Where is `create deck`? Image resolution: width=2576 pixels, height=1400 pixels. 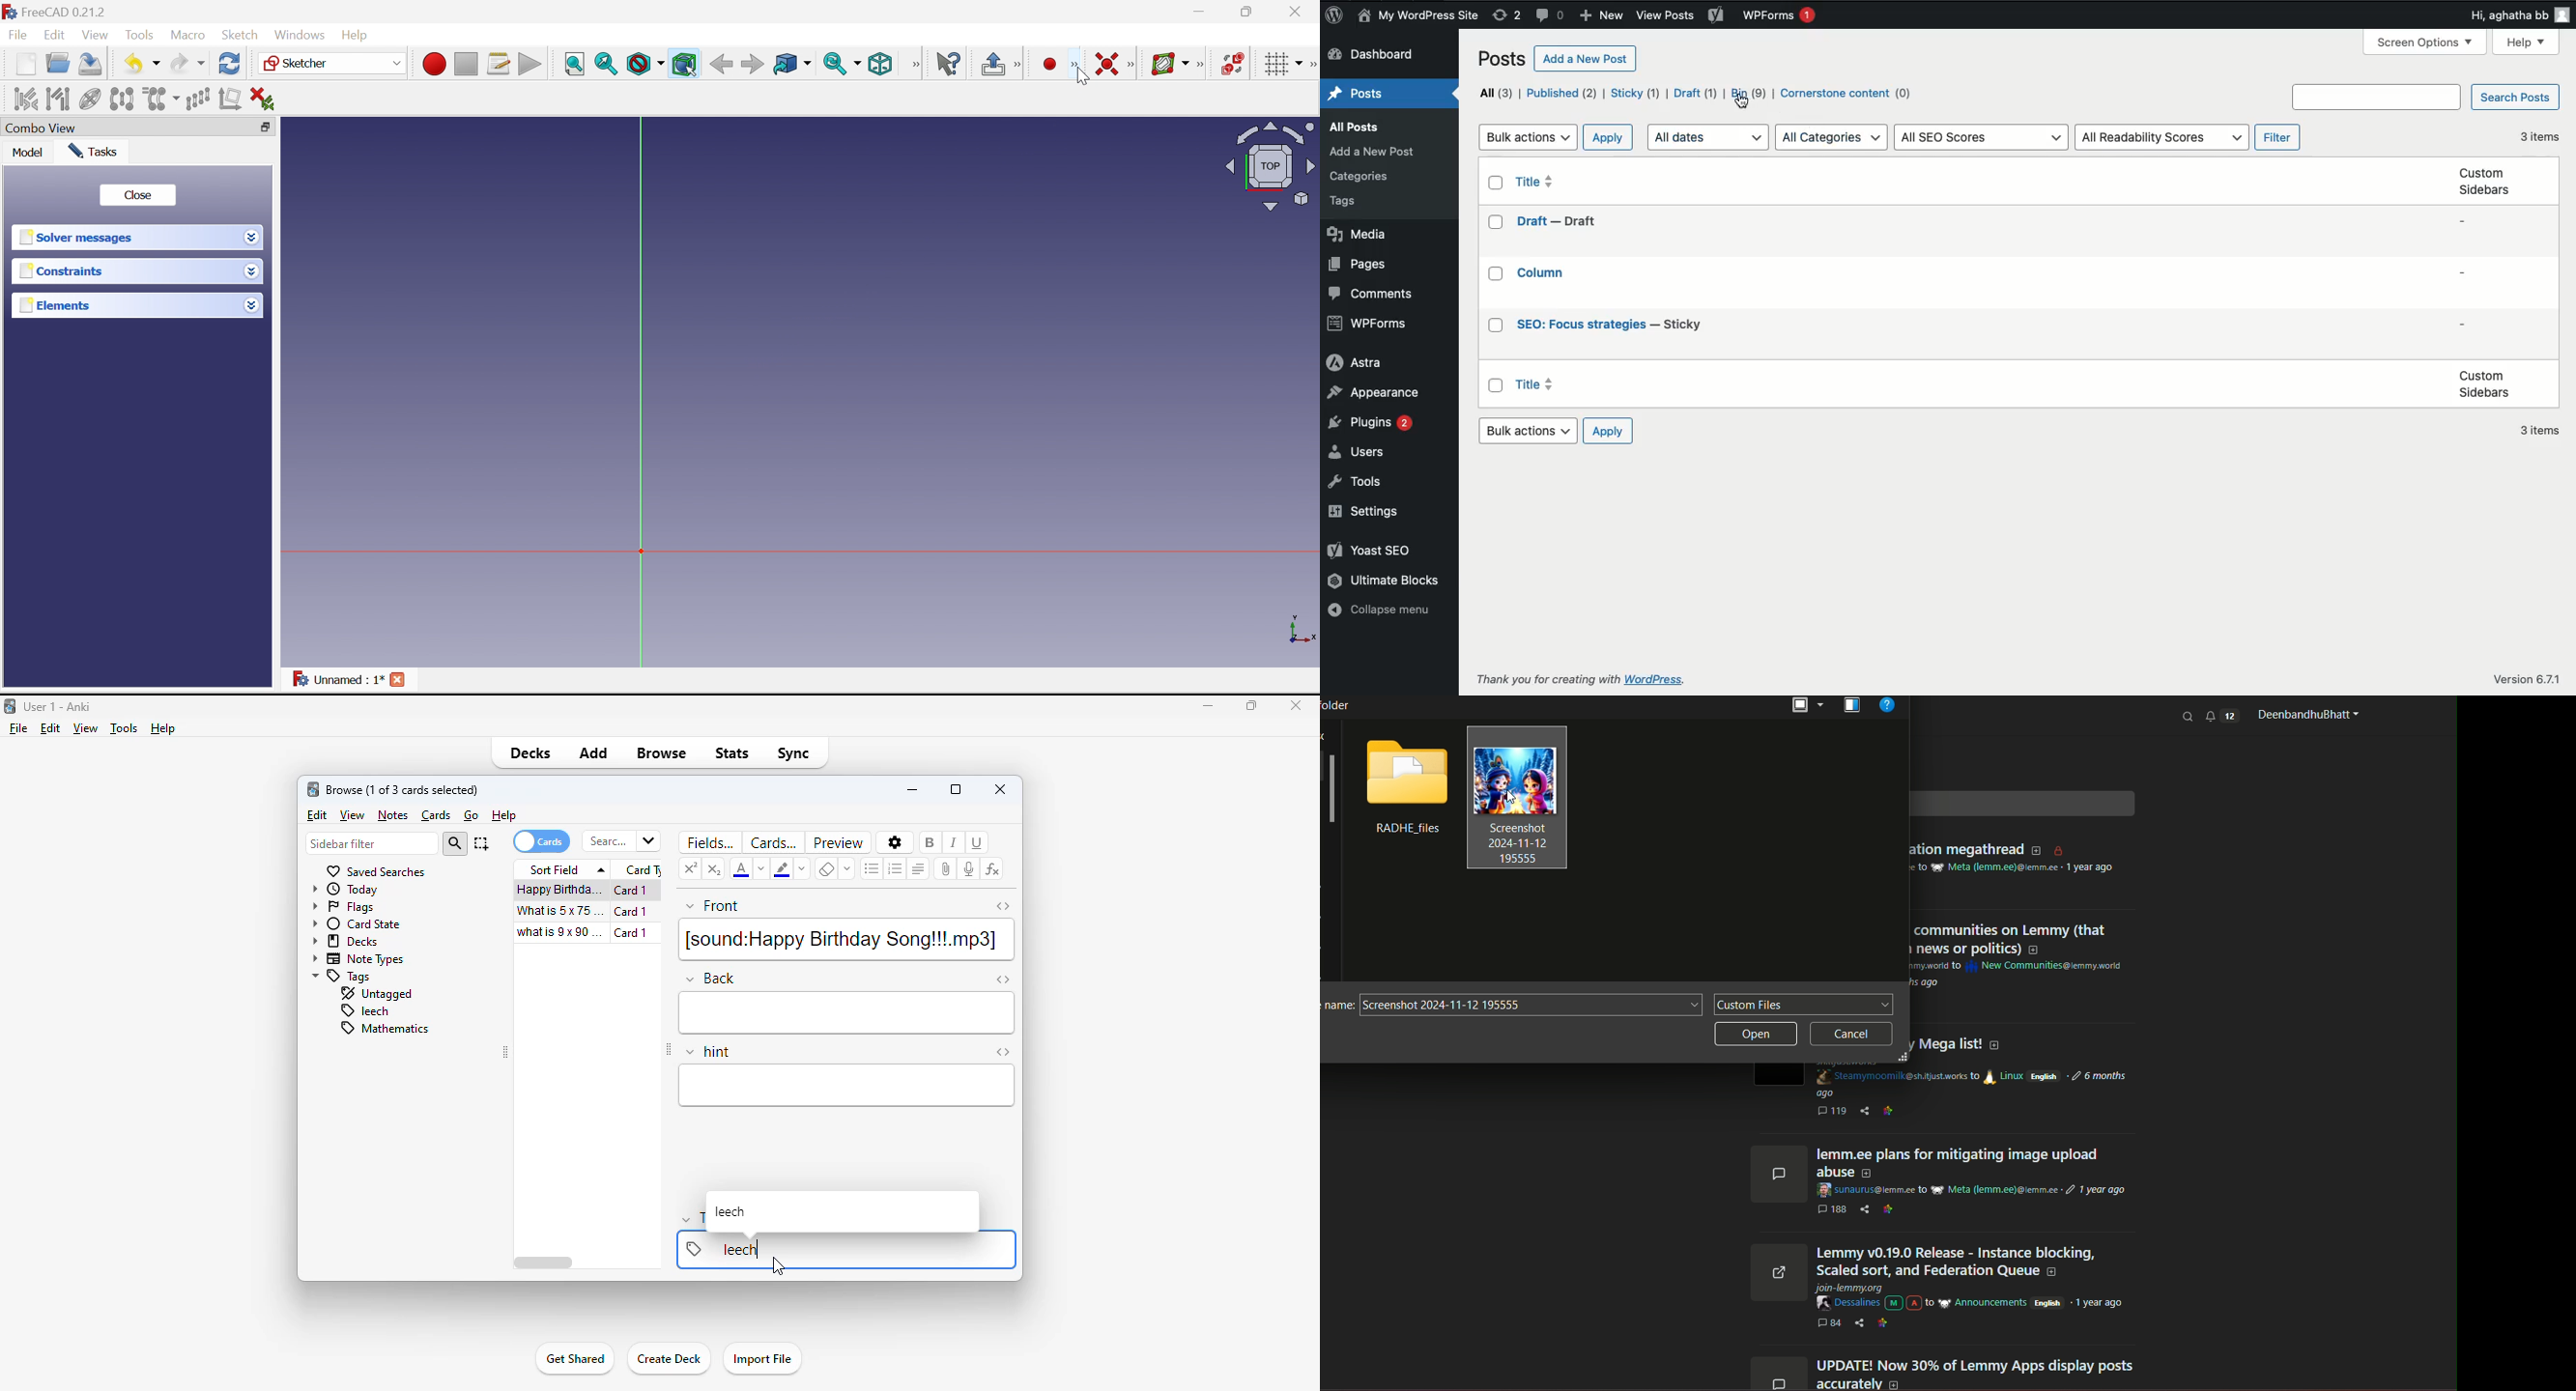 create deck is located at coordinates (668, 1359).